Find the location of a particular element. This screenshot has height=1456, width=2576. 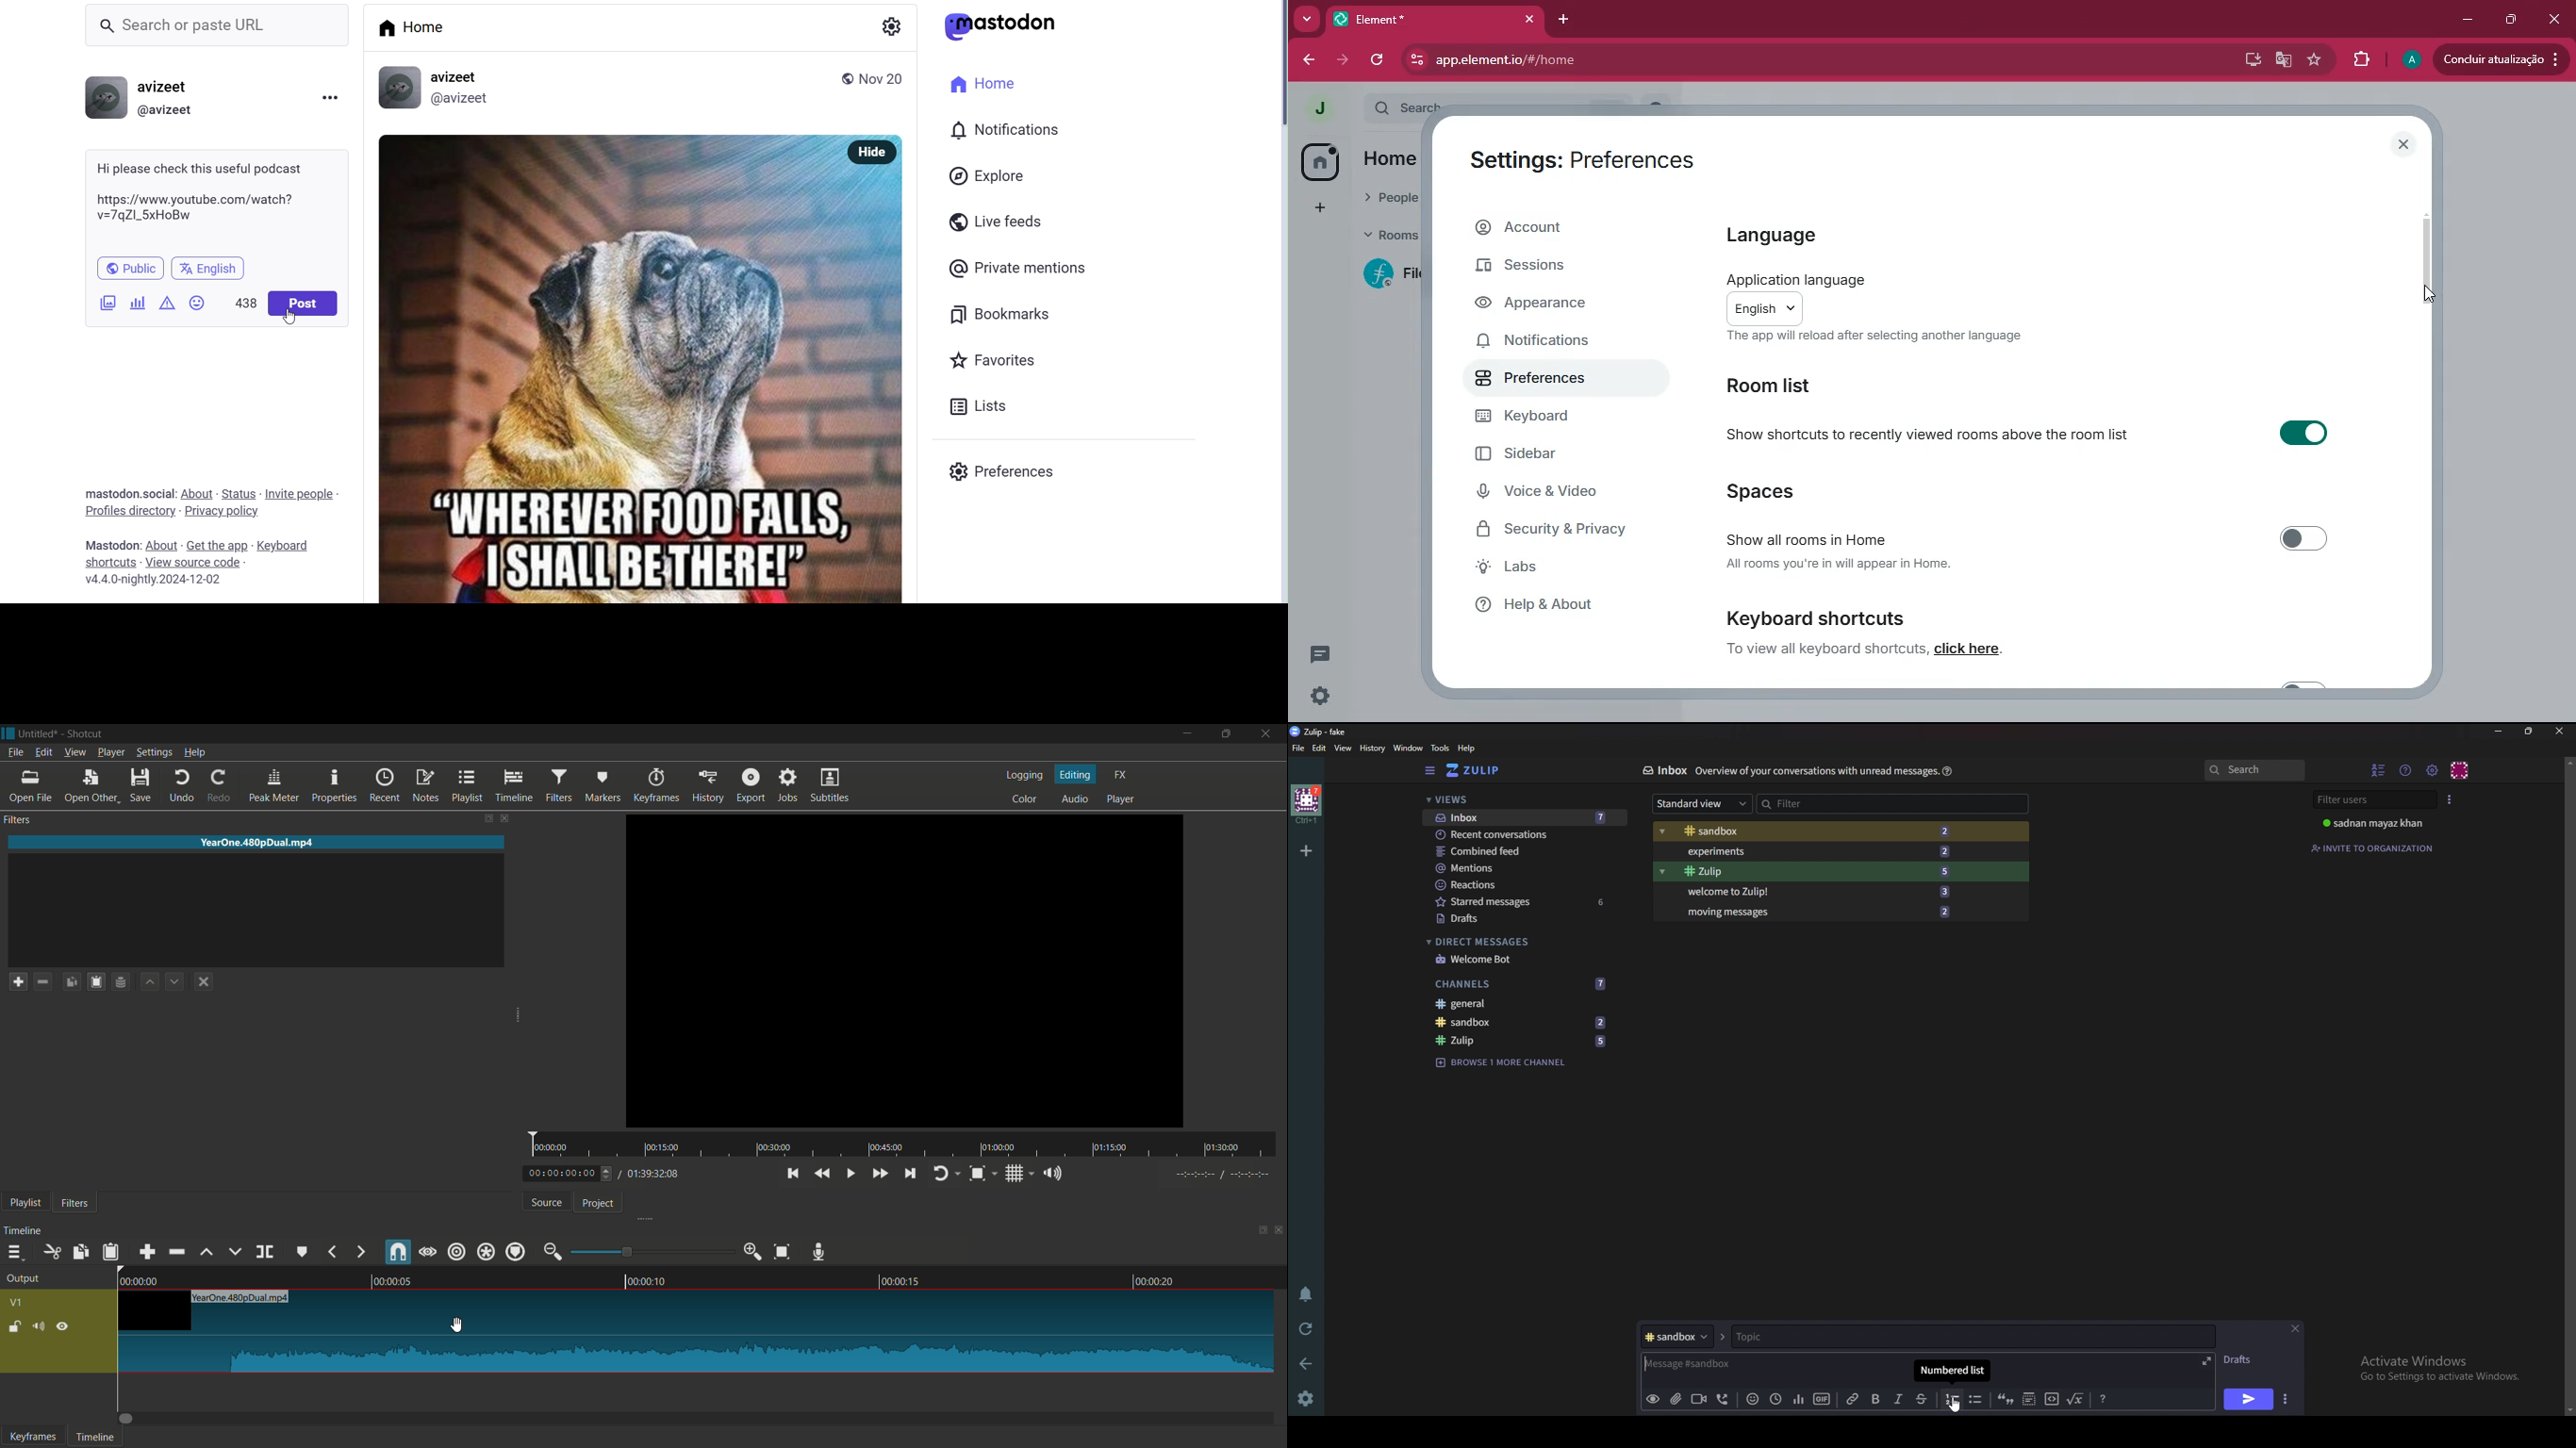

appearance is located at coordinates (1551, 305).